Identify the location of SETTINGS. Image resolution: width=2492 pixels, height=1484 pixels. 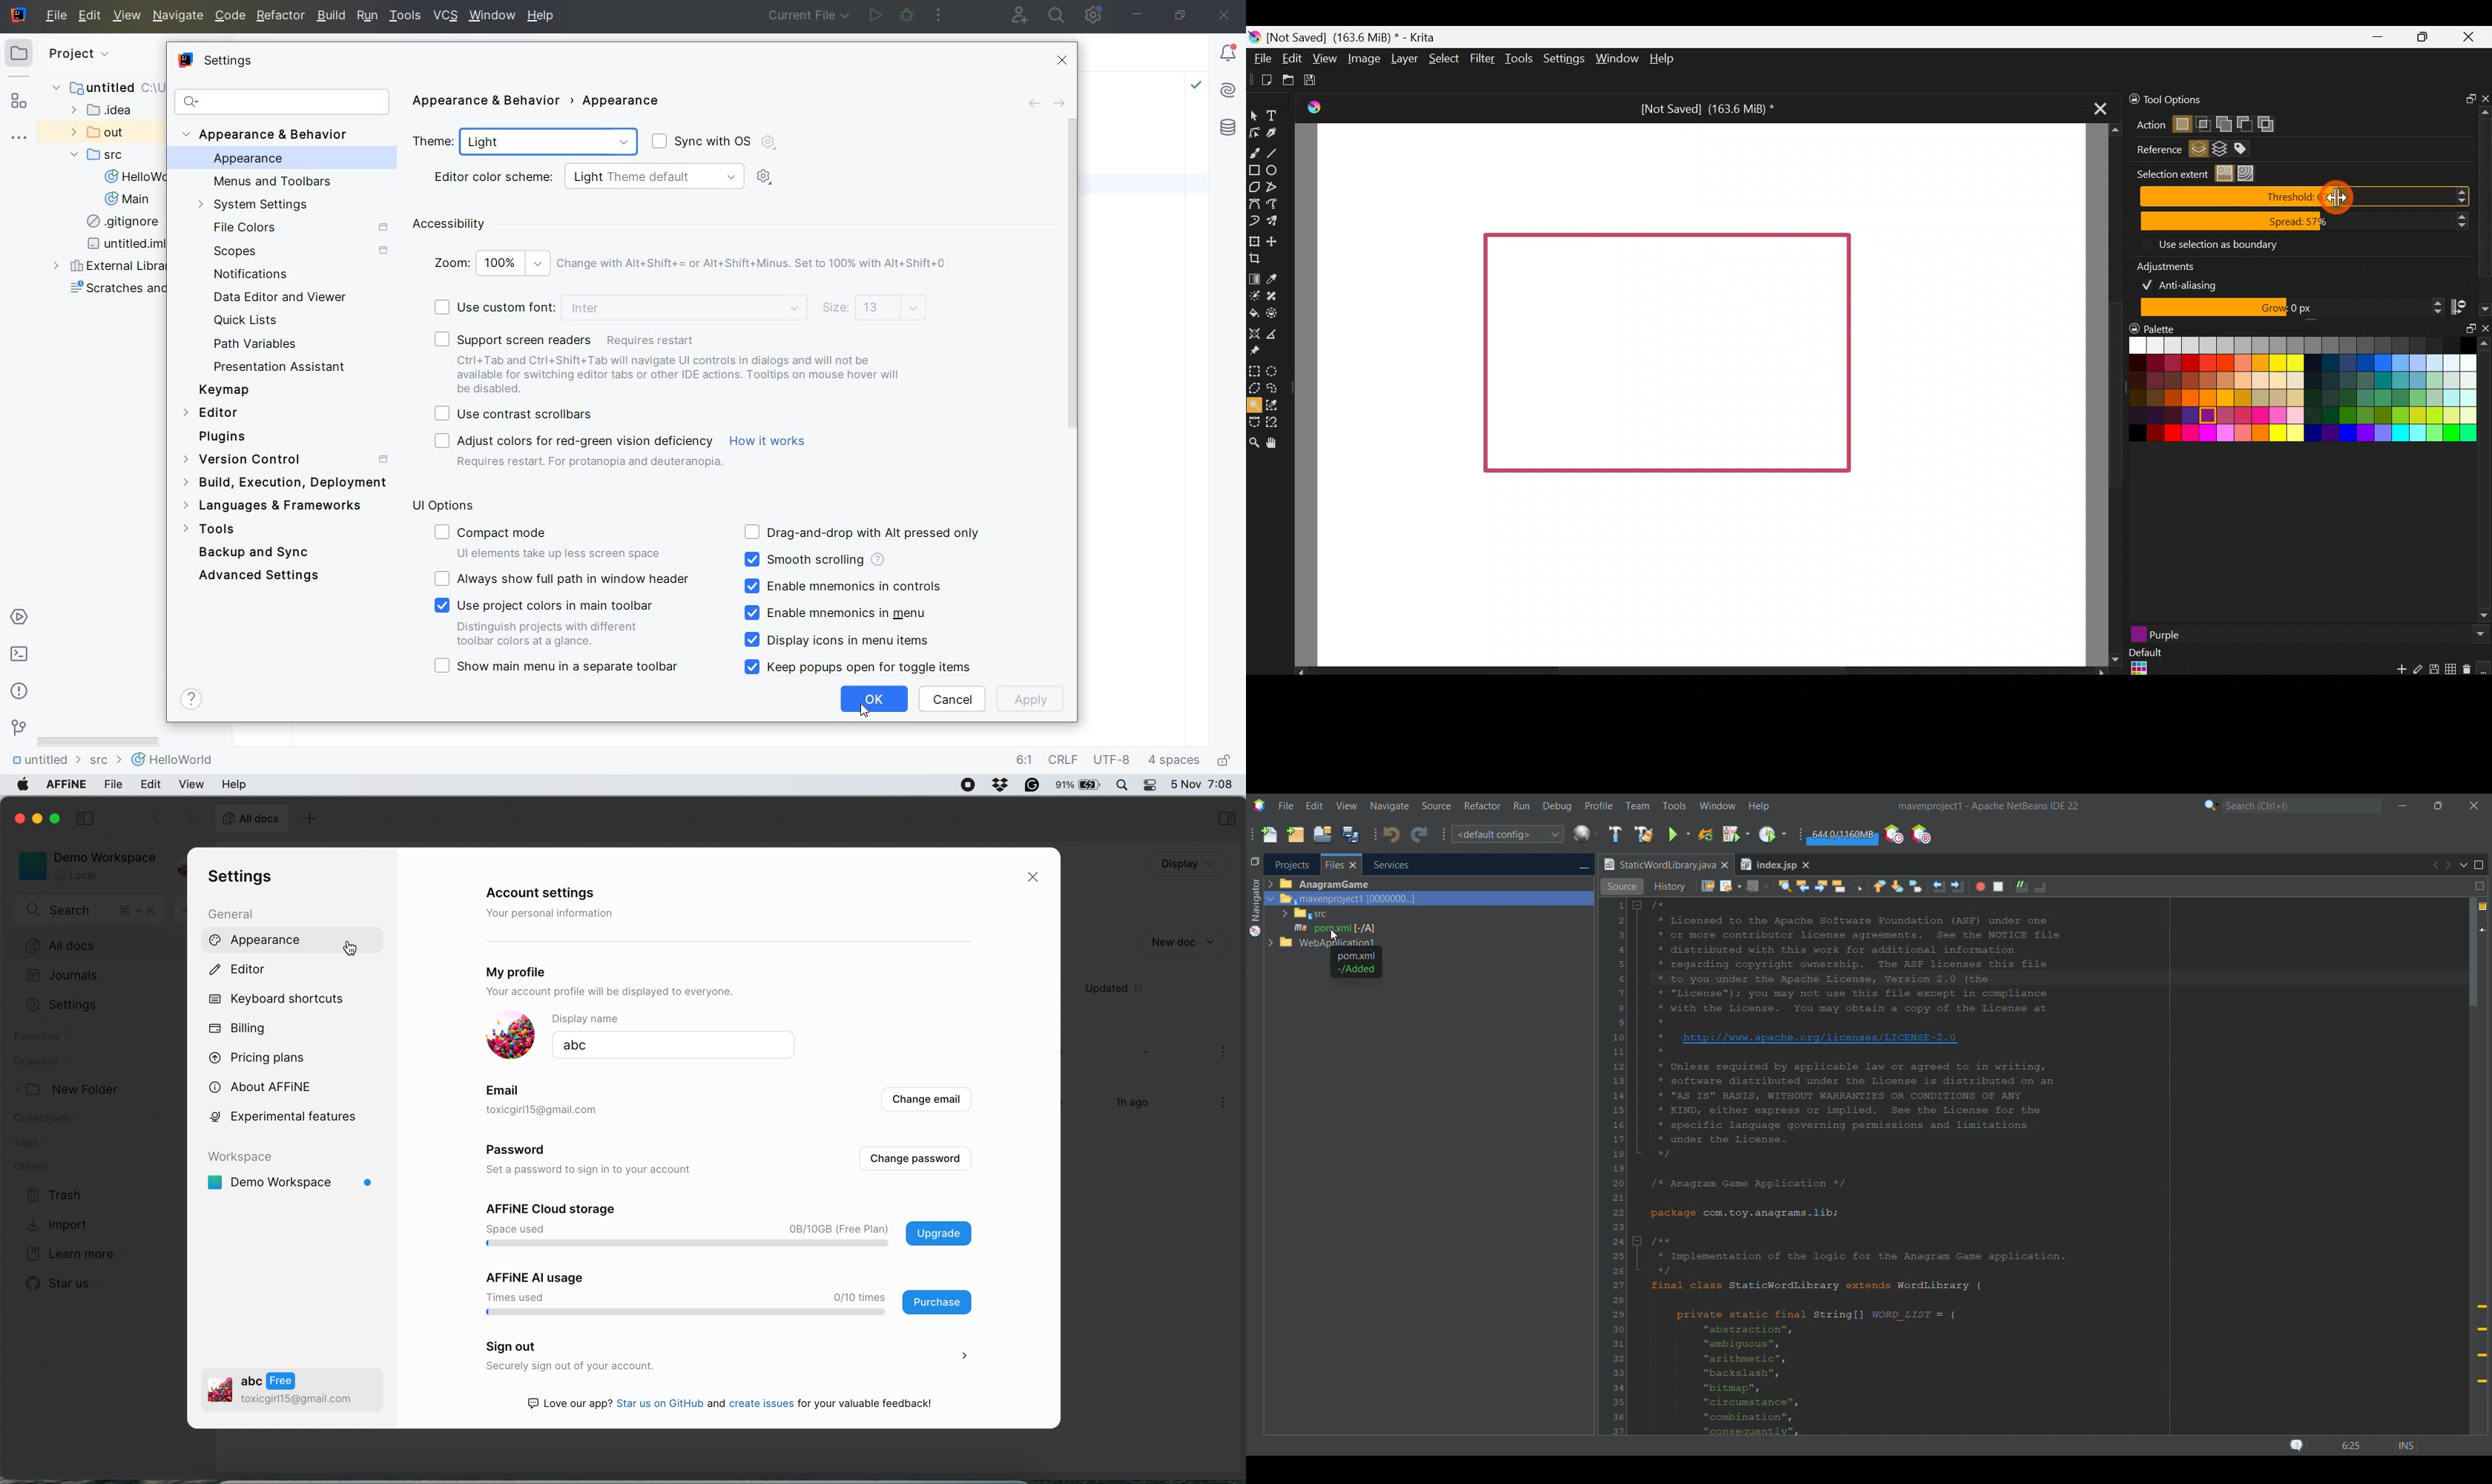
(214, 58).